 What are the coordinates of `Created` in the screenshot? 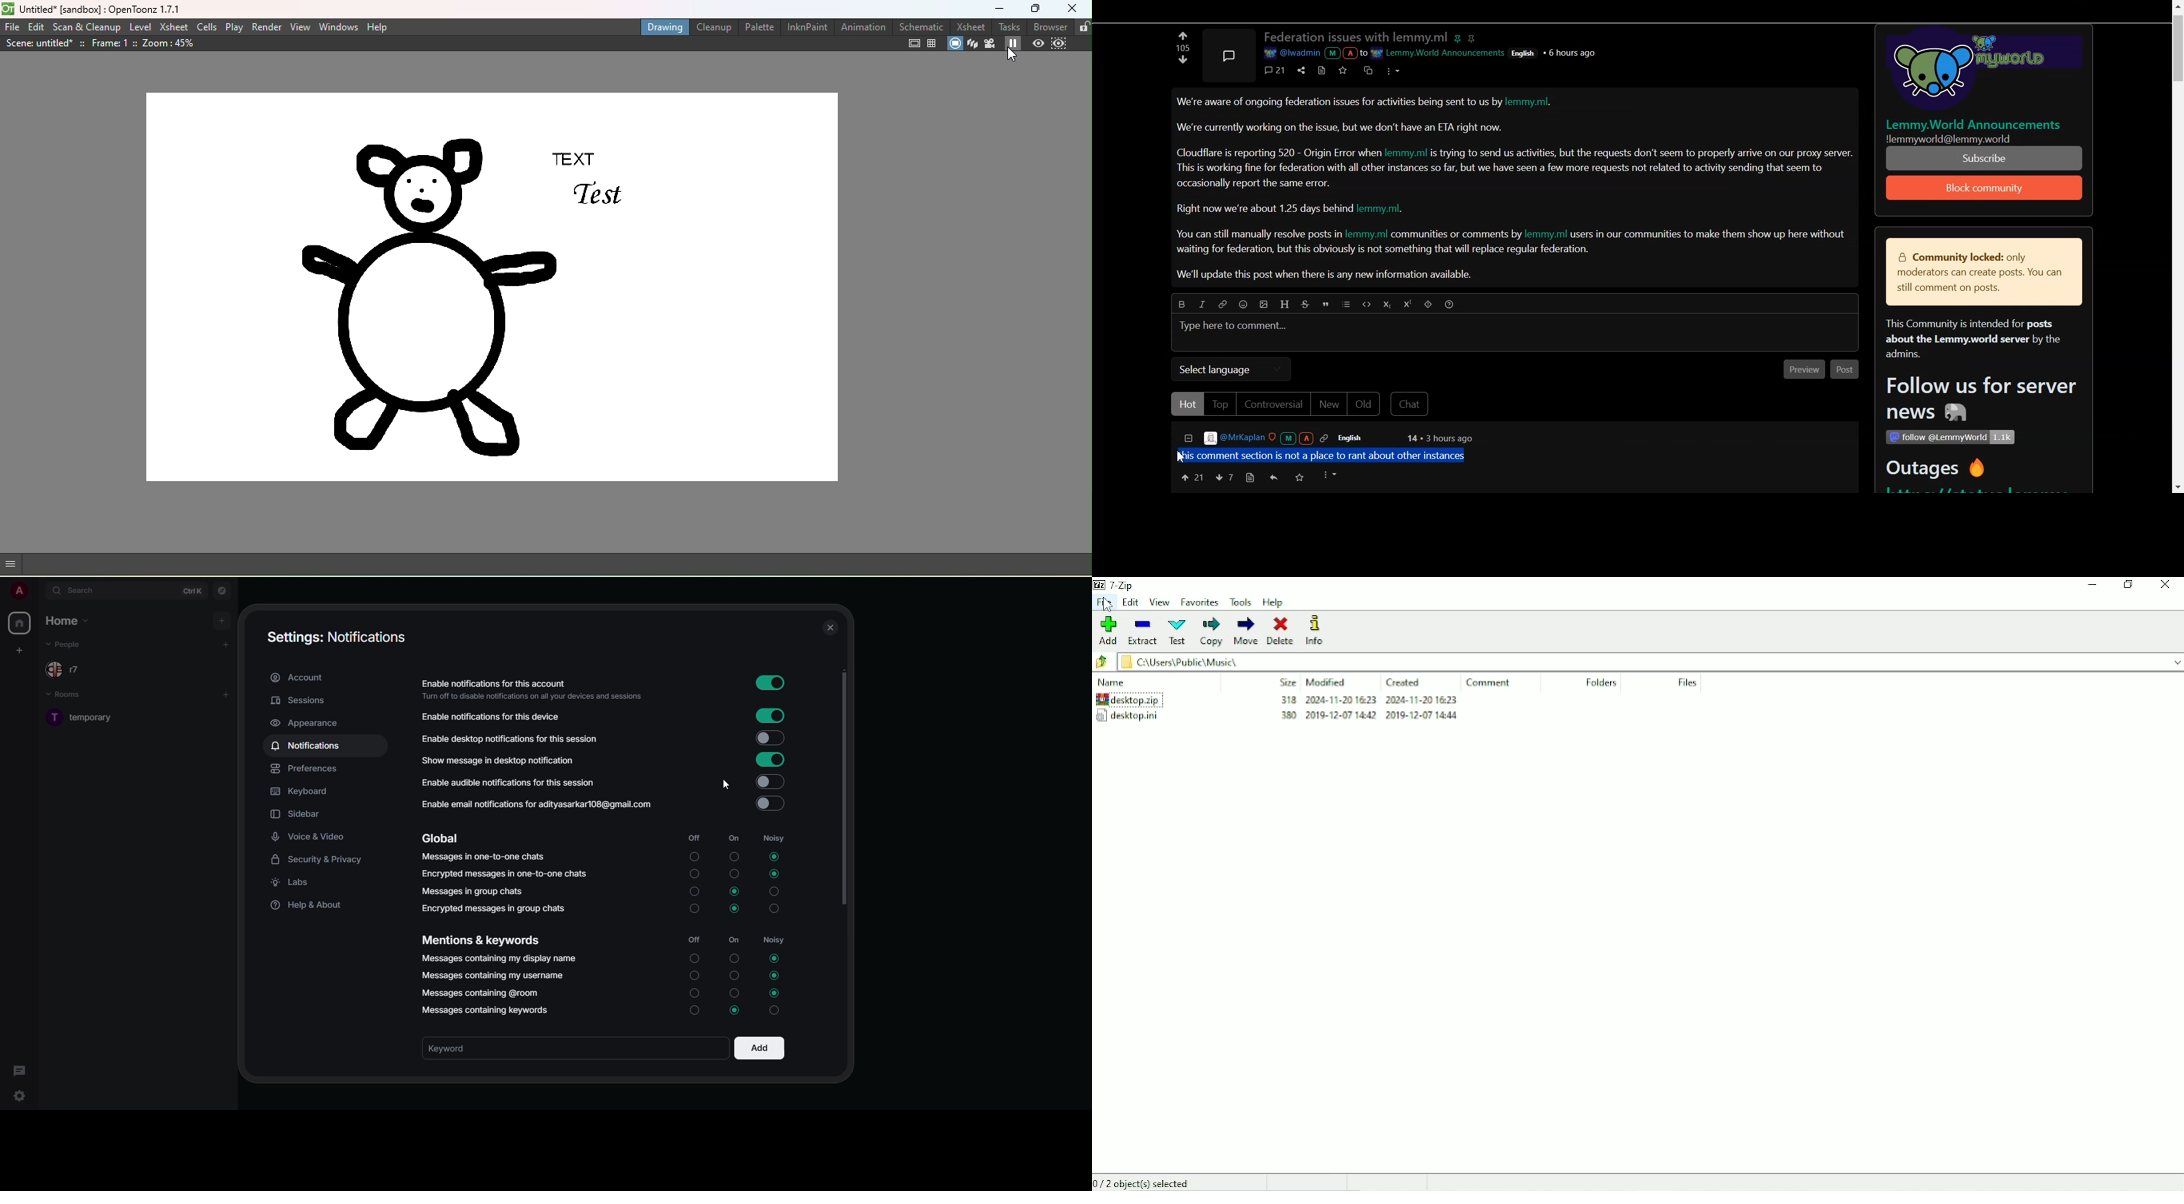 It's located at (1404, 683).